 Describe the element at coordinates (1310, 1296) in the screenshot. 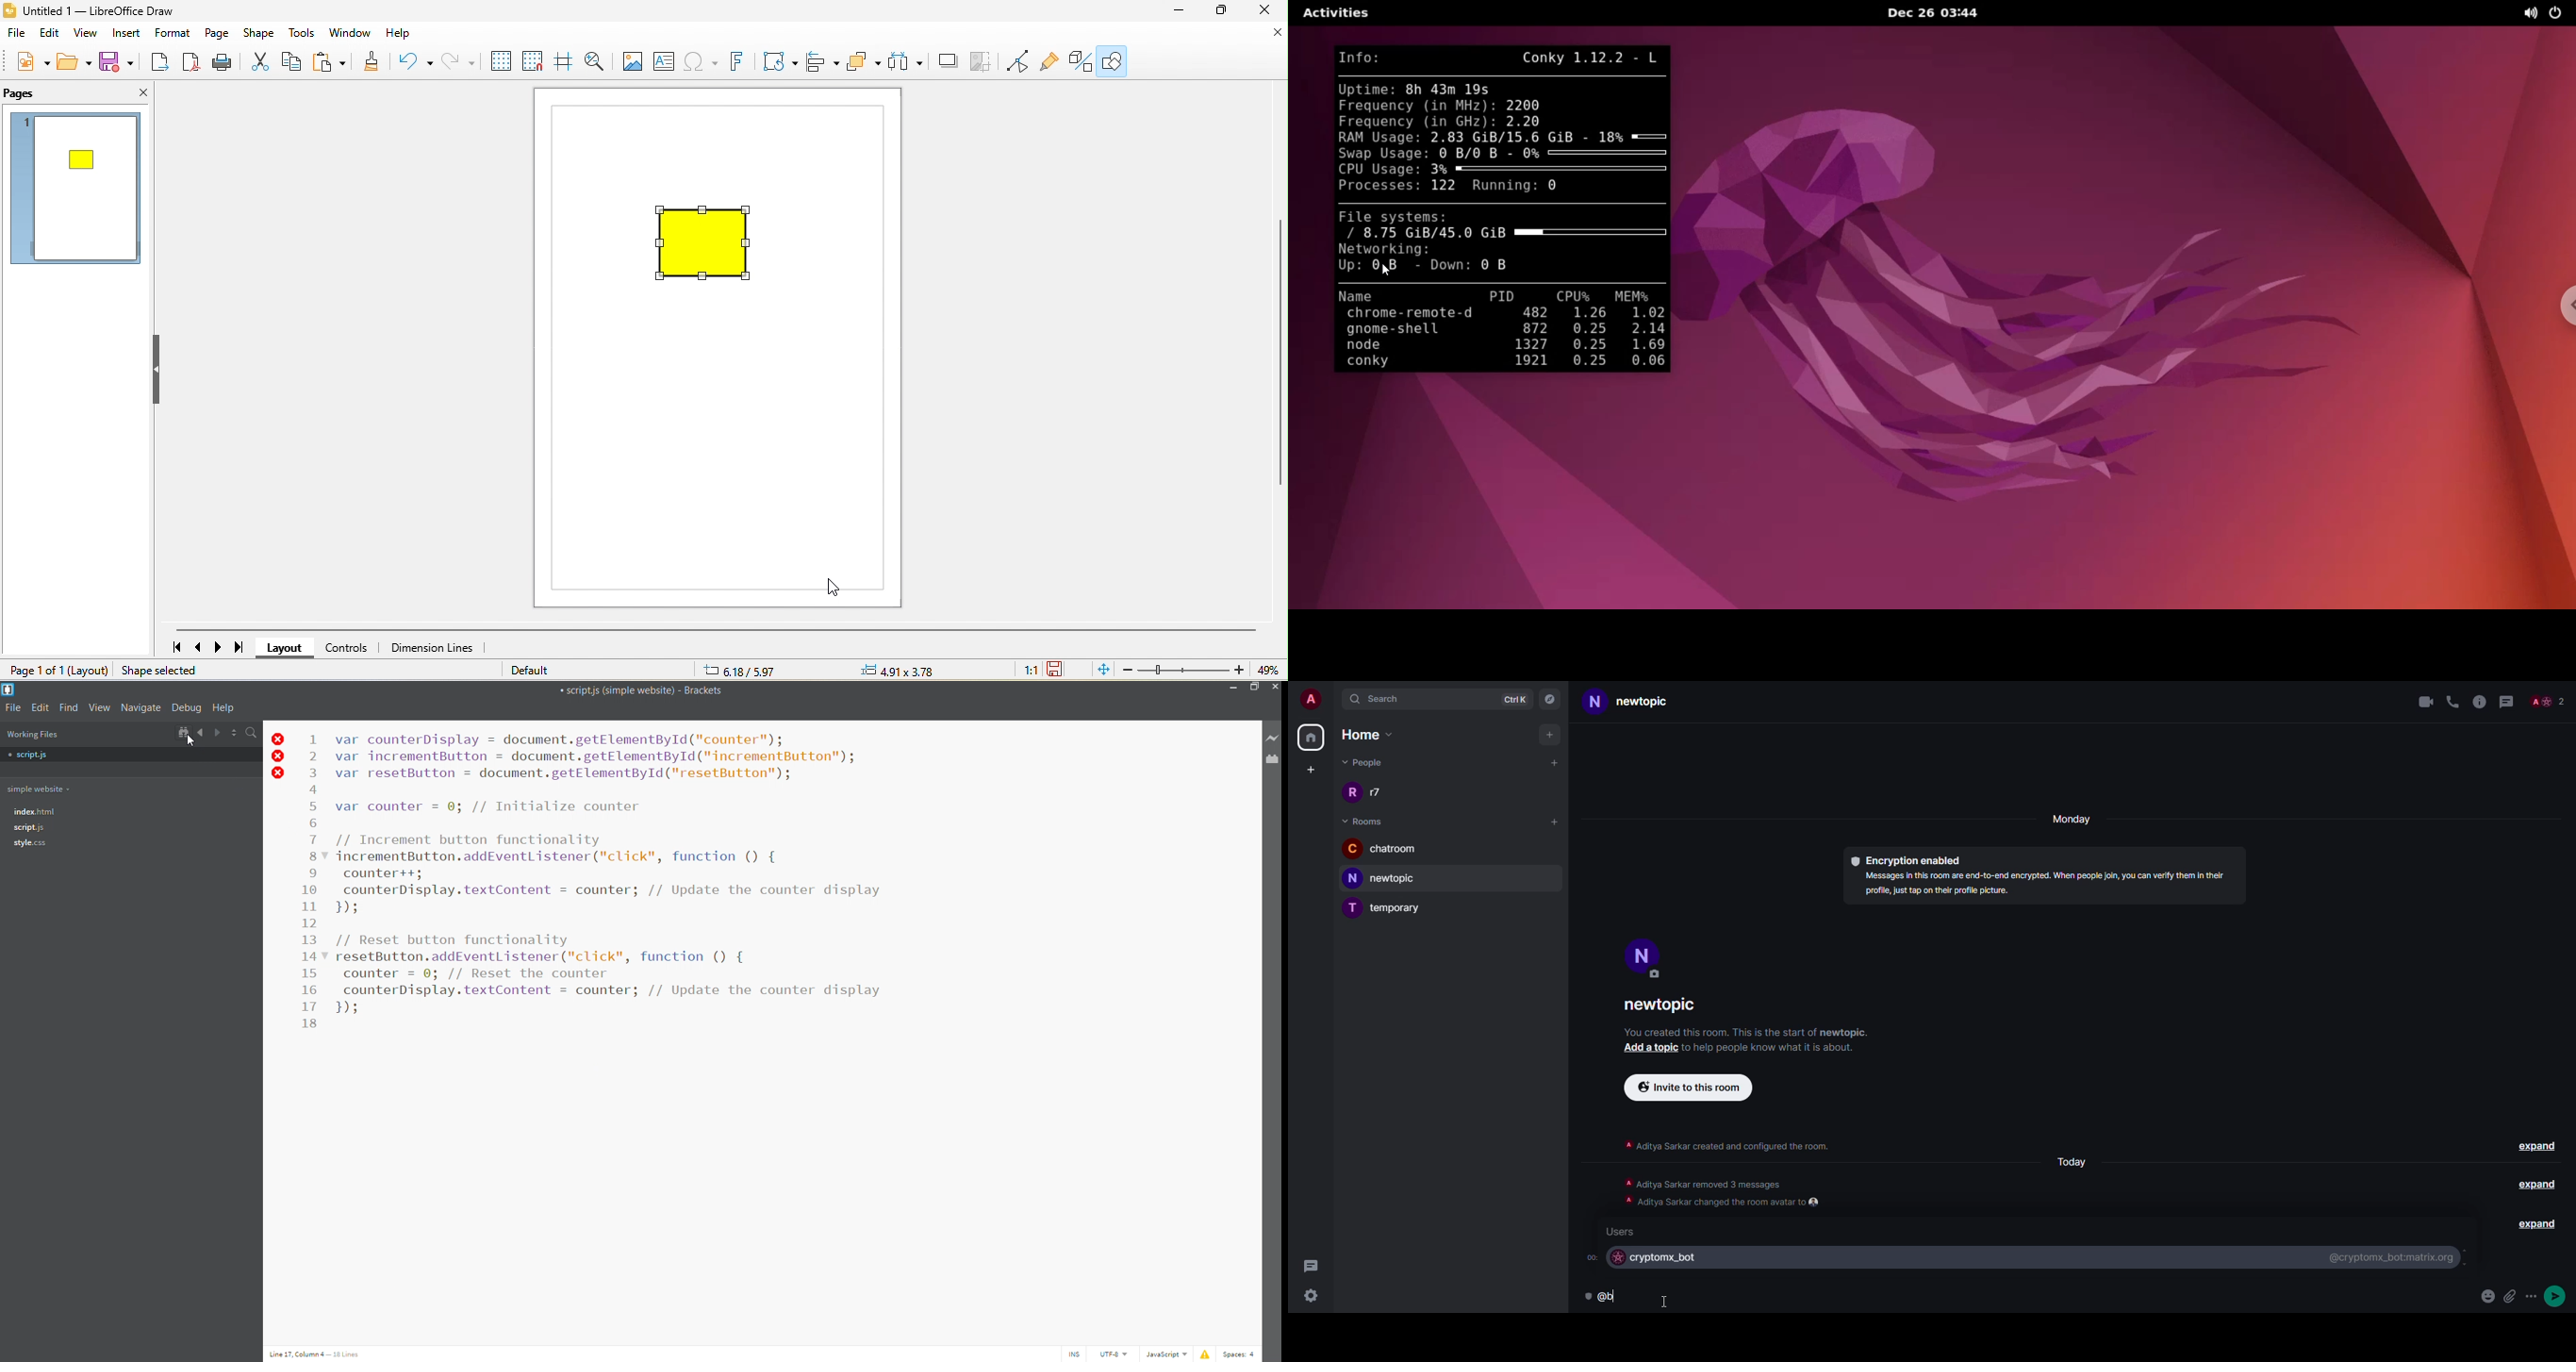

I see `settings` at that location.